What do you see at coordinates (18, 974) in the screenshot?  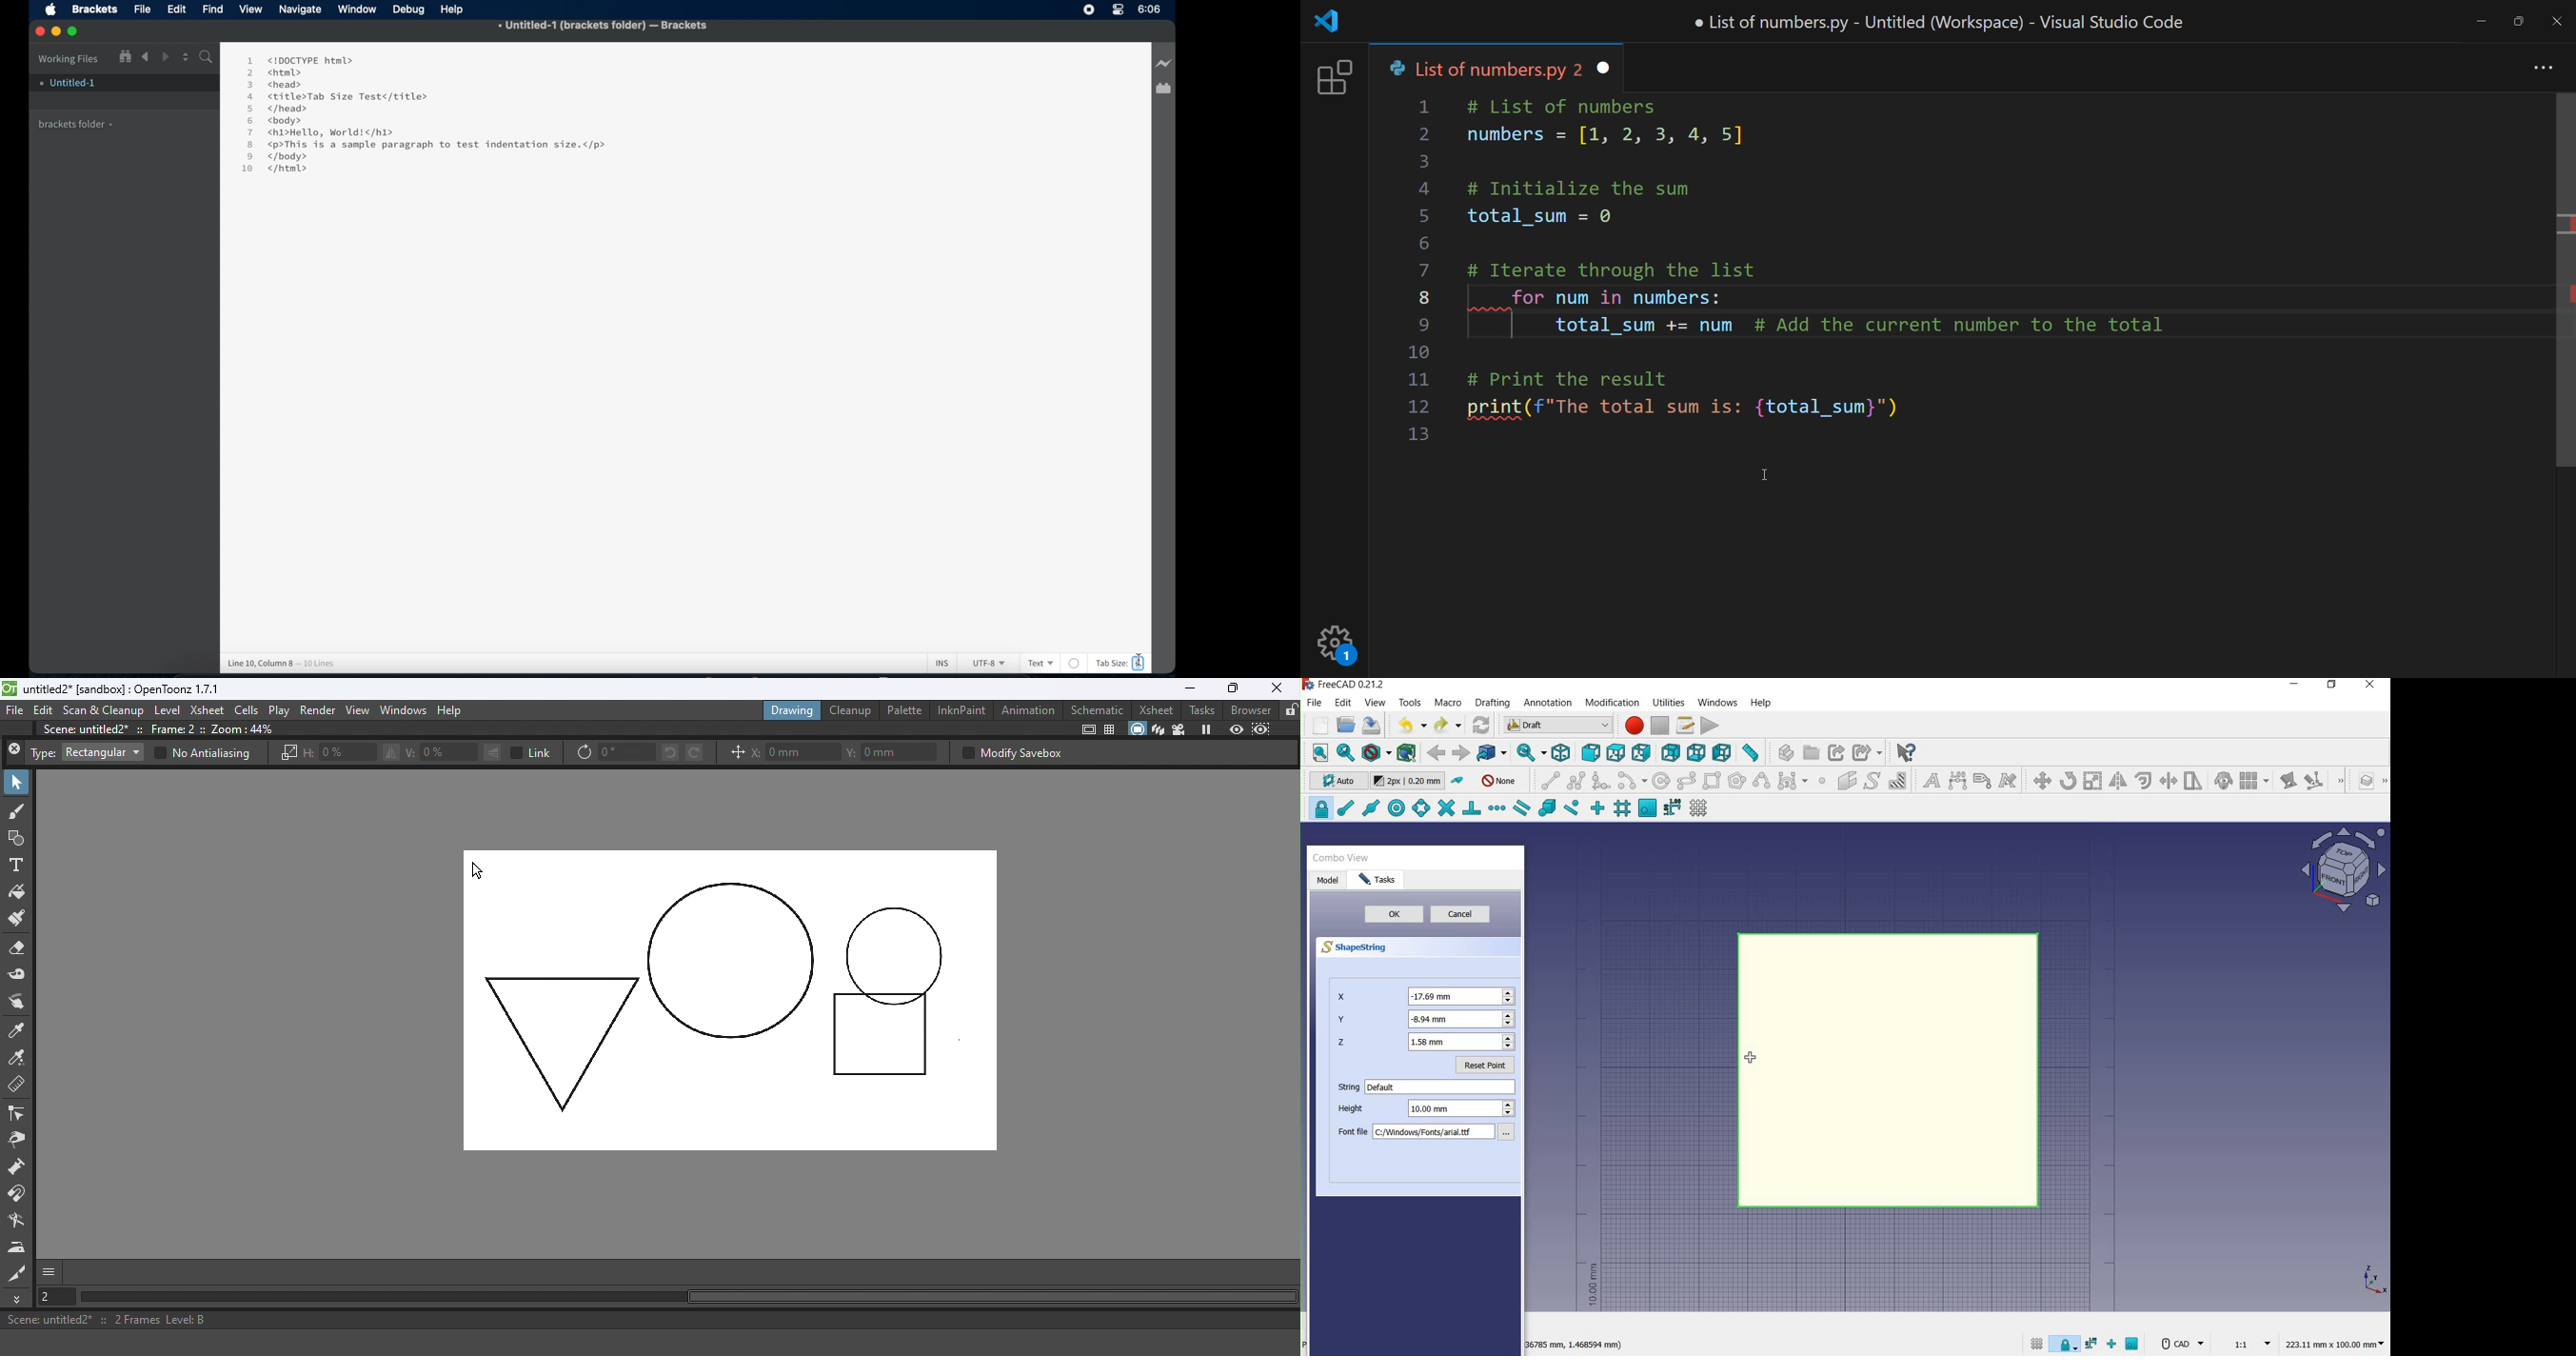 I see `Tape tool` at bounding box center [18, 974].